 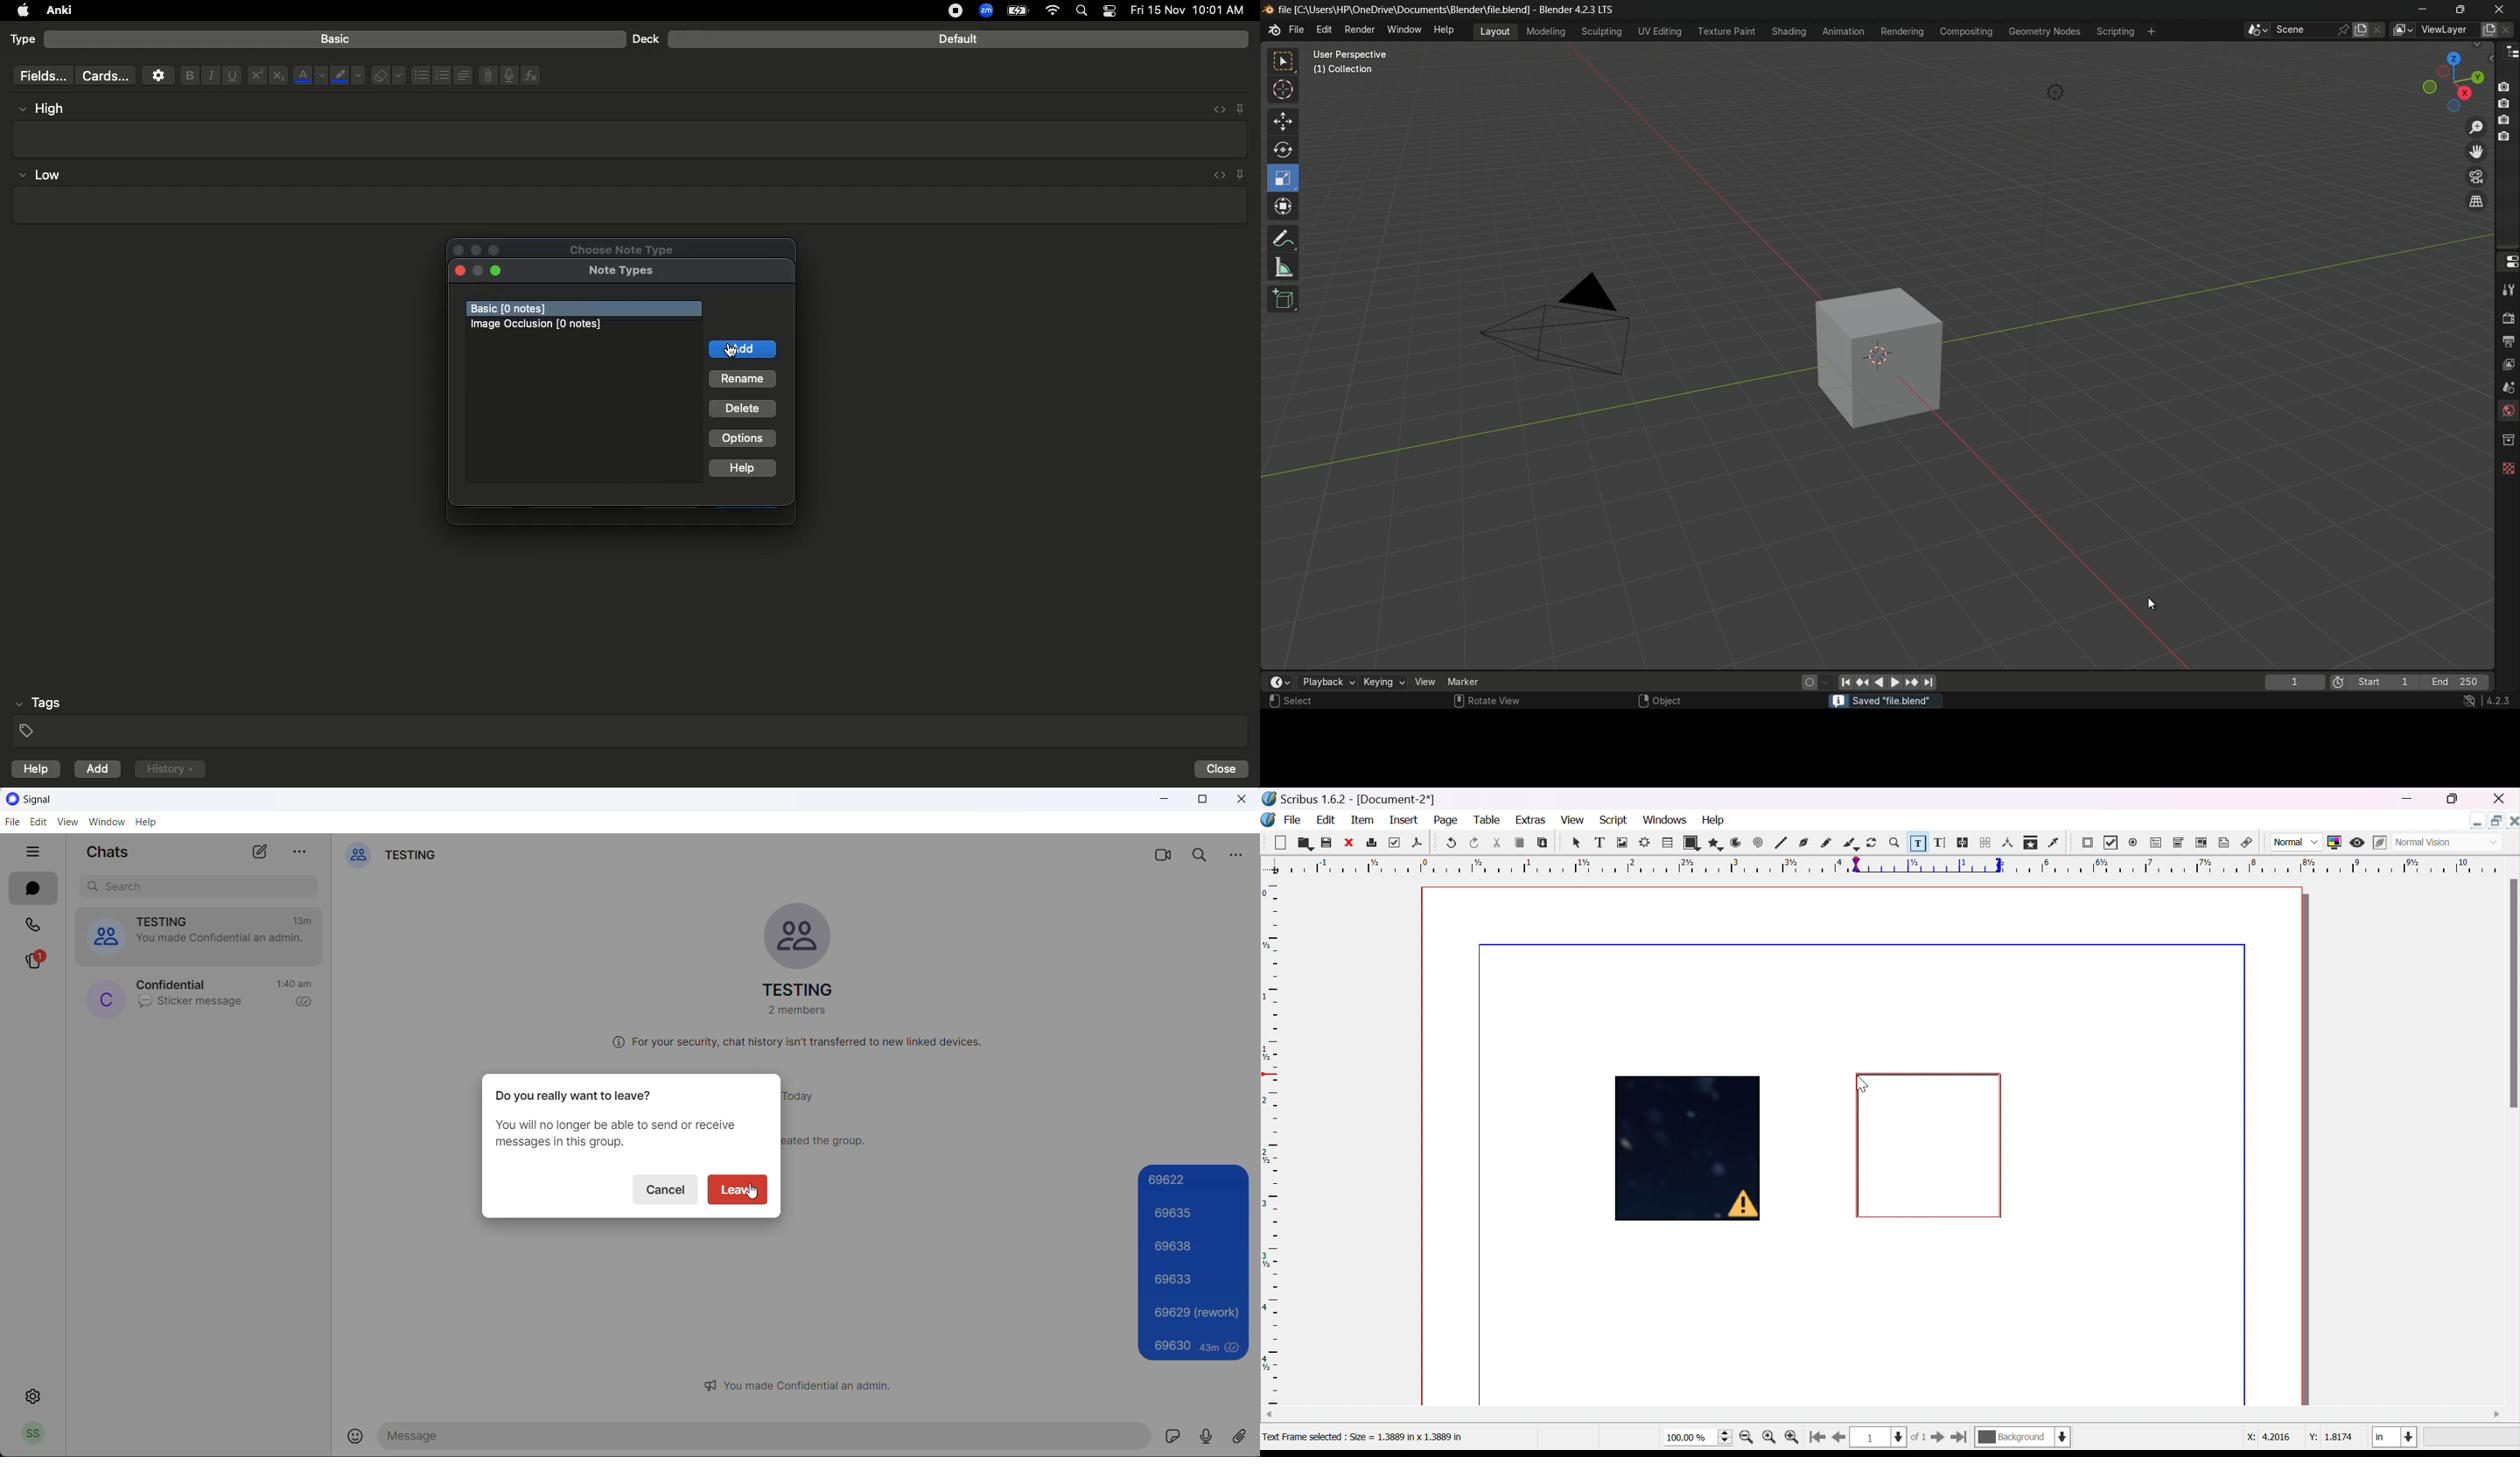 I want to click on file menu, so click(x=1296, y=30).